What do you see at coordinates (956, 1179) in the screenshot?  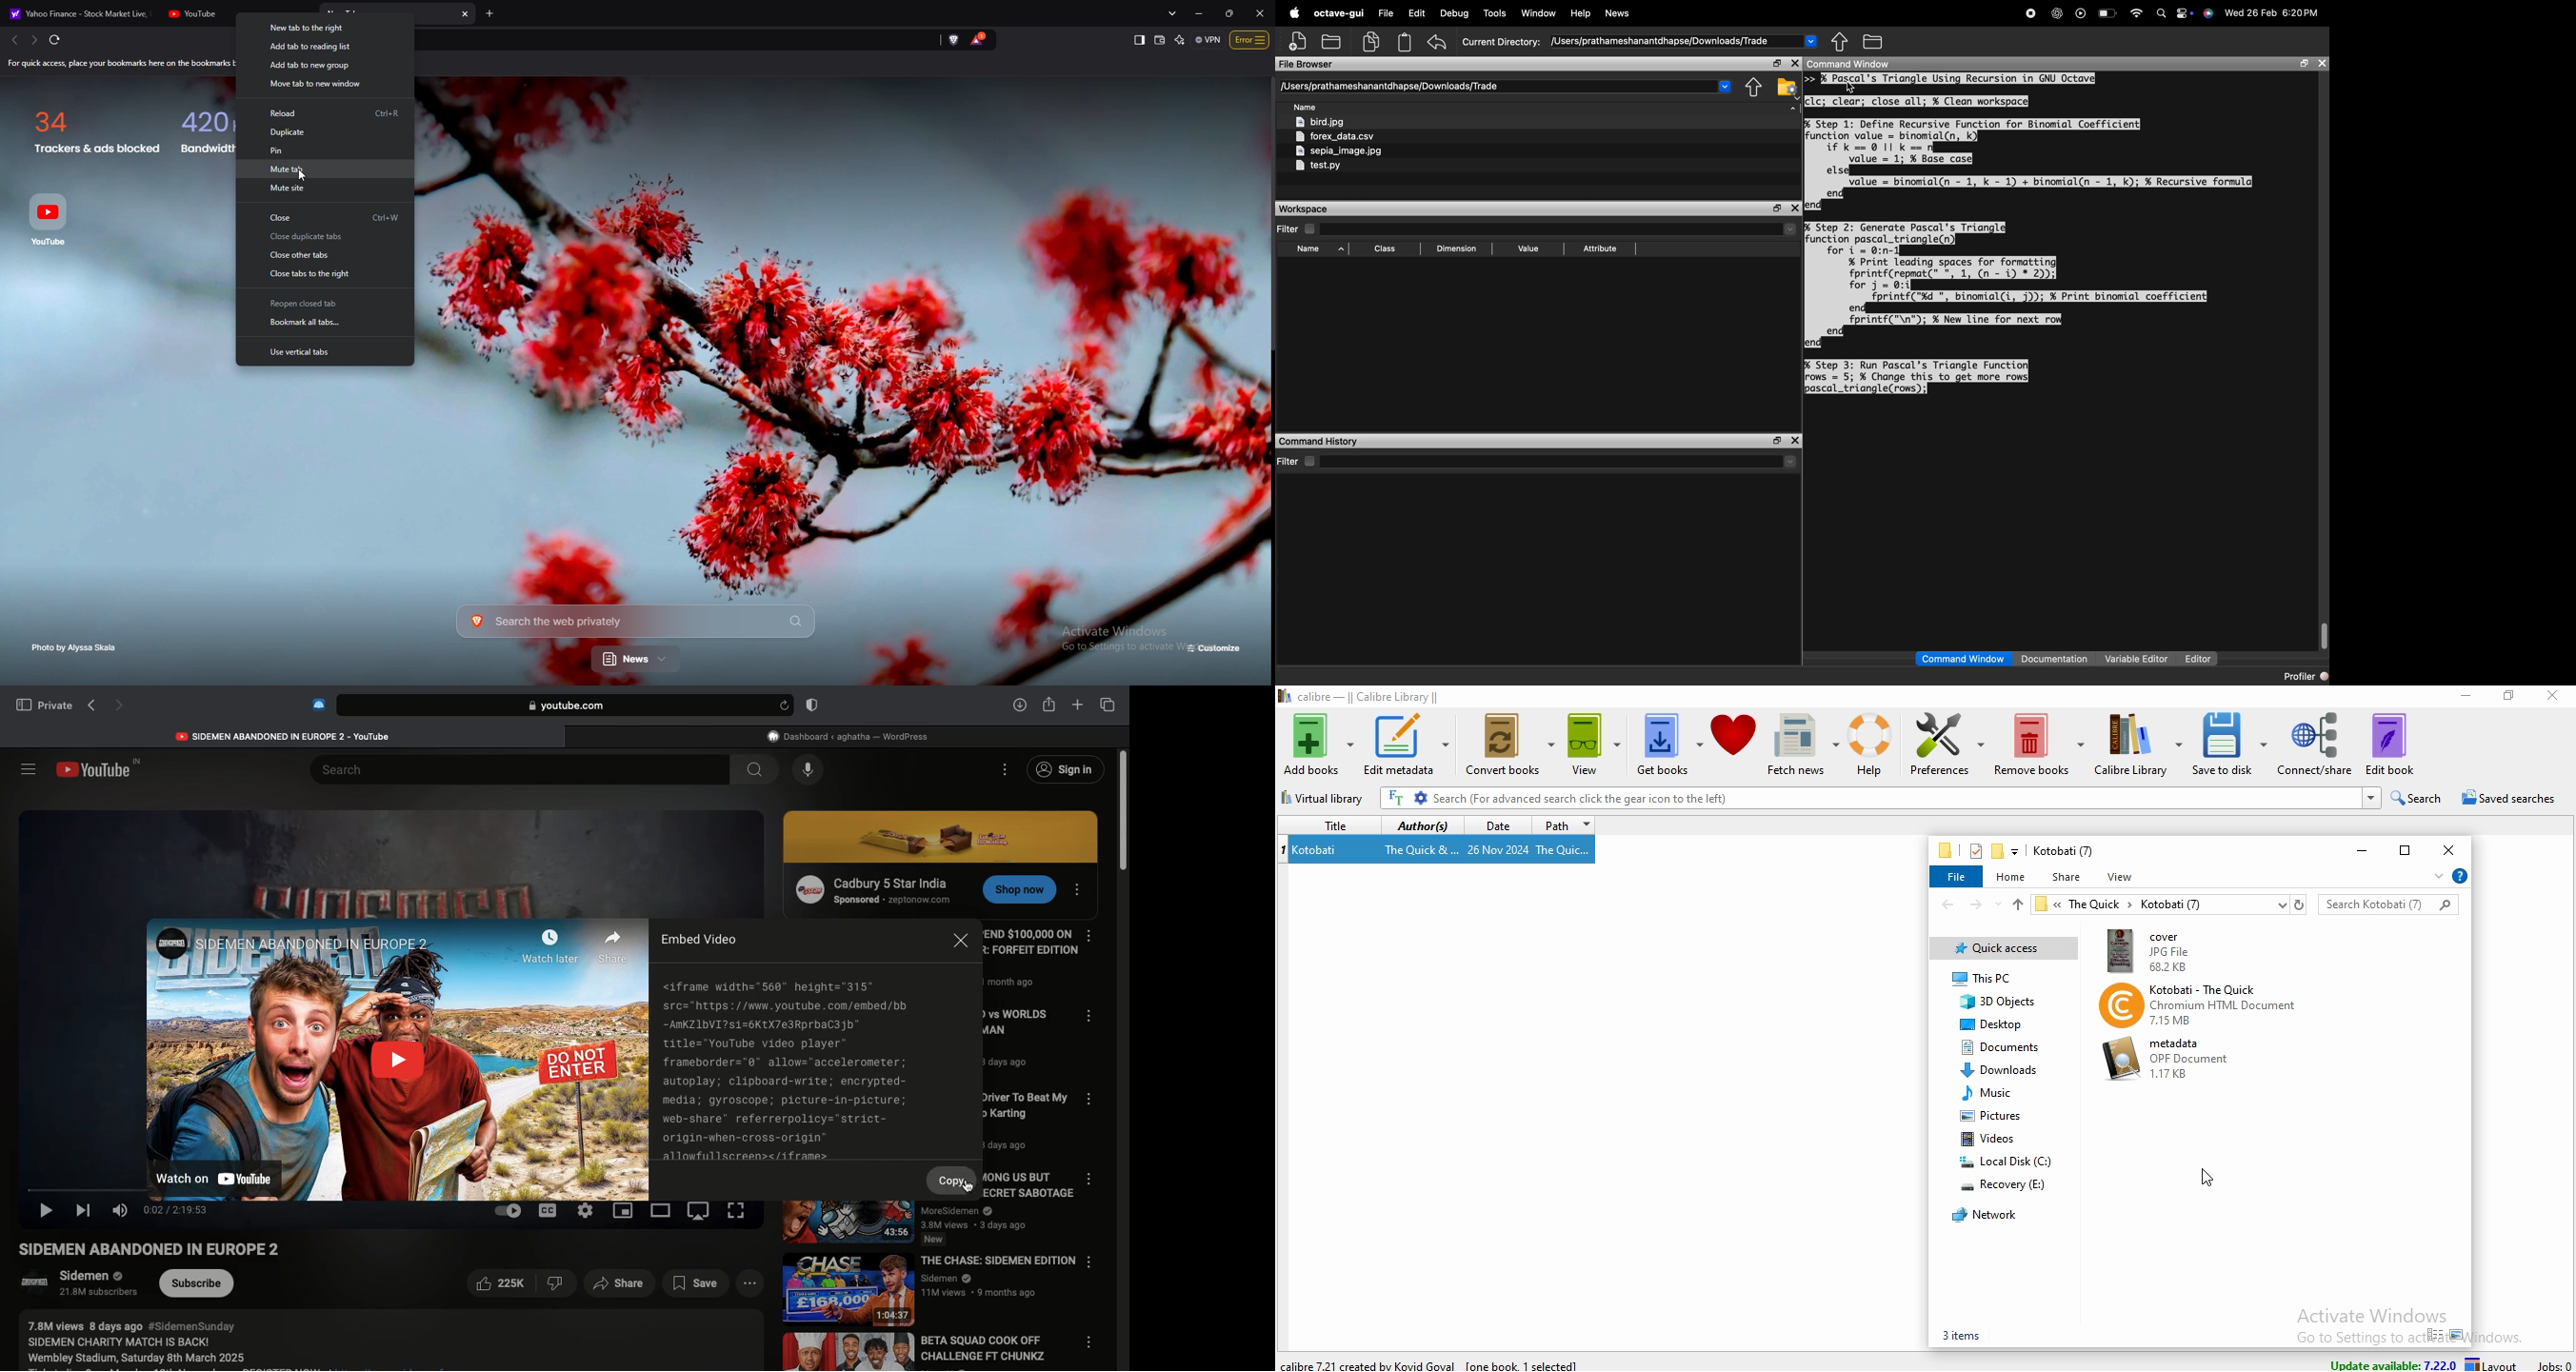 I see `copy` at bounding box center [956, 1179].